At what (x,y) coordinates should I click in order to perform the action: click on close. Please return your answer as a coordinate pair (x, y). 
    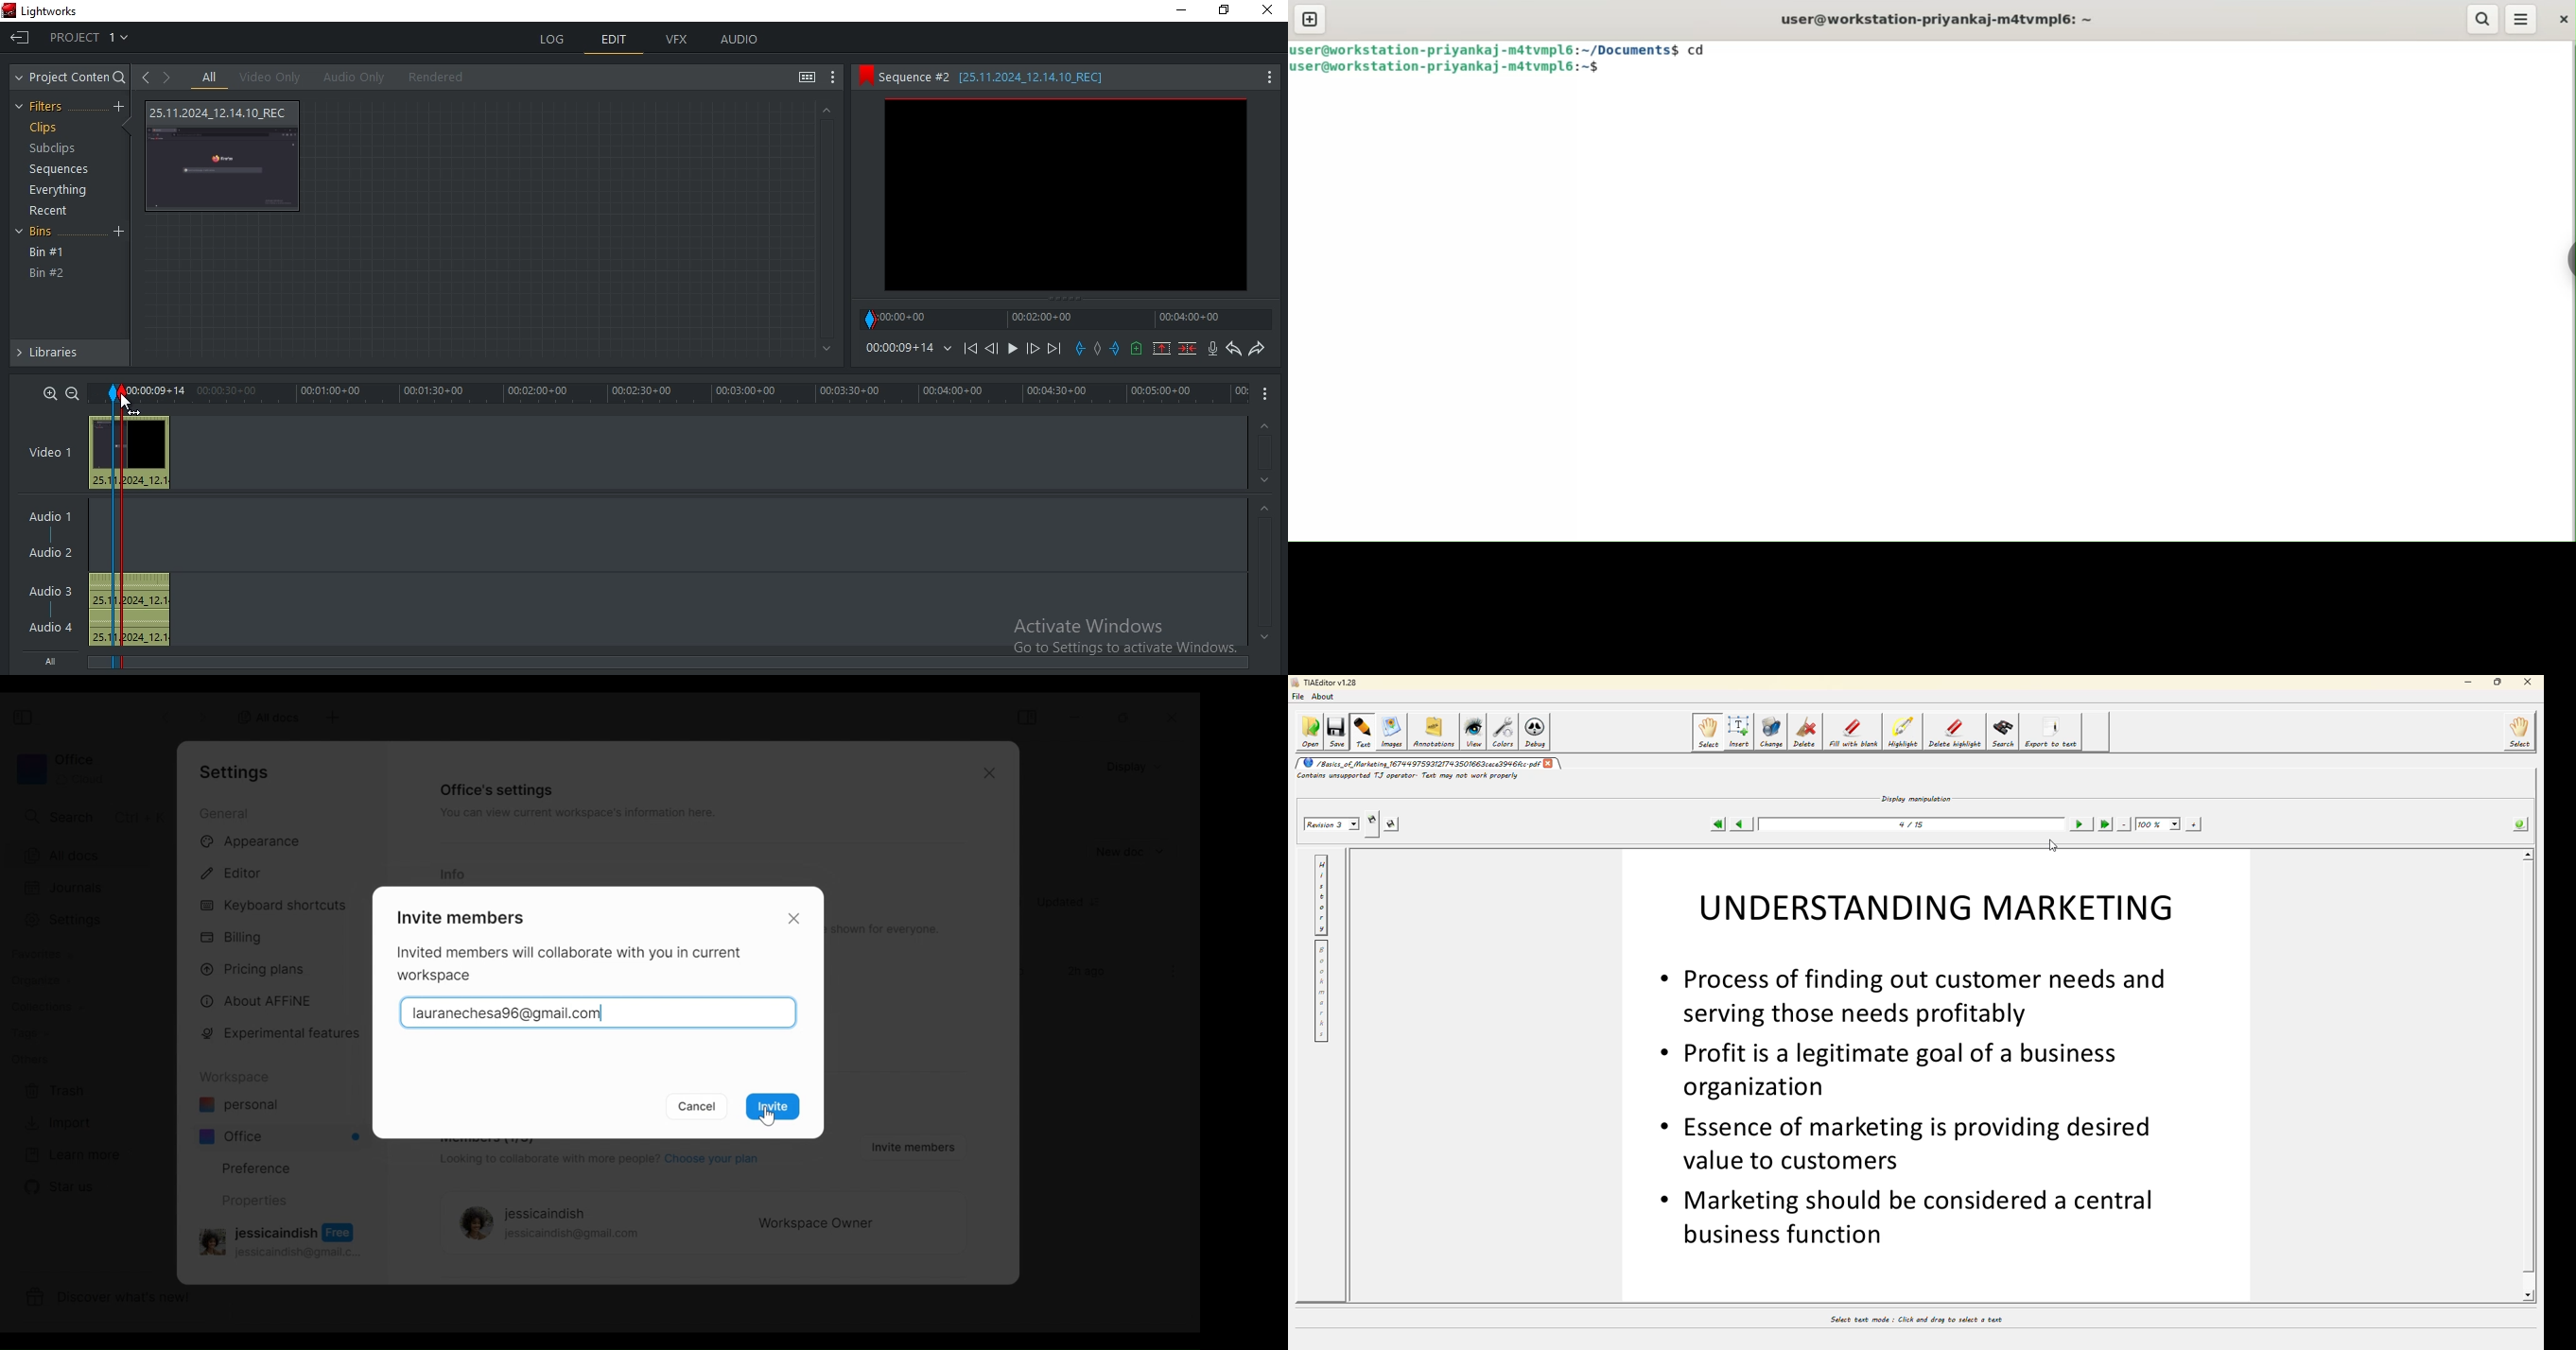
    Looking at the image, I should click on (2564, 19).